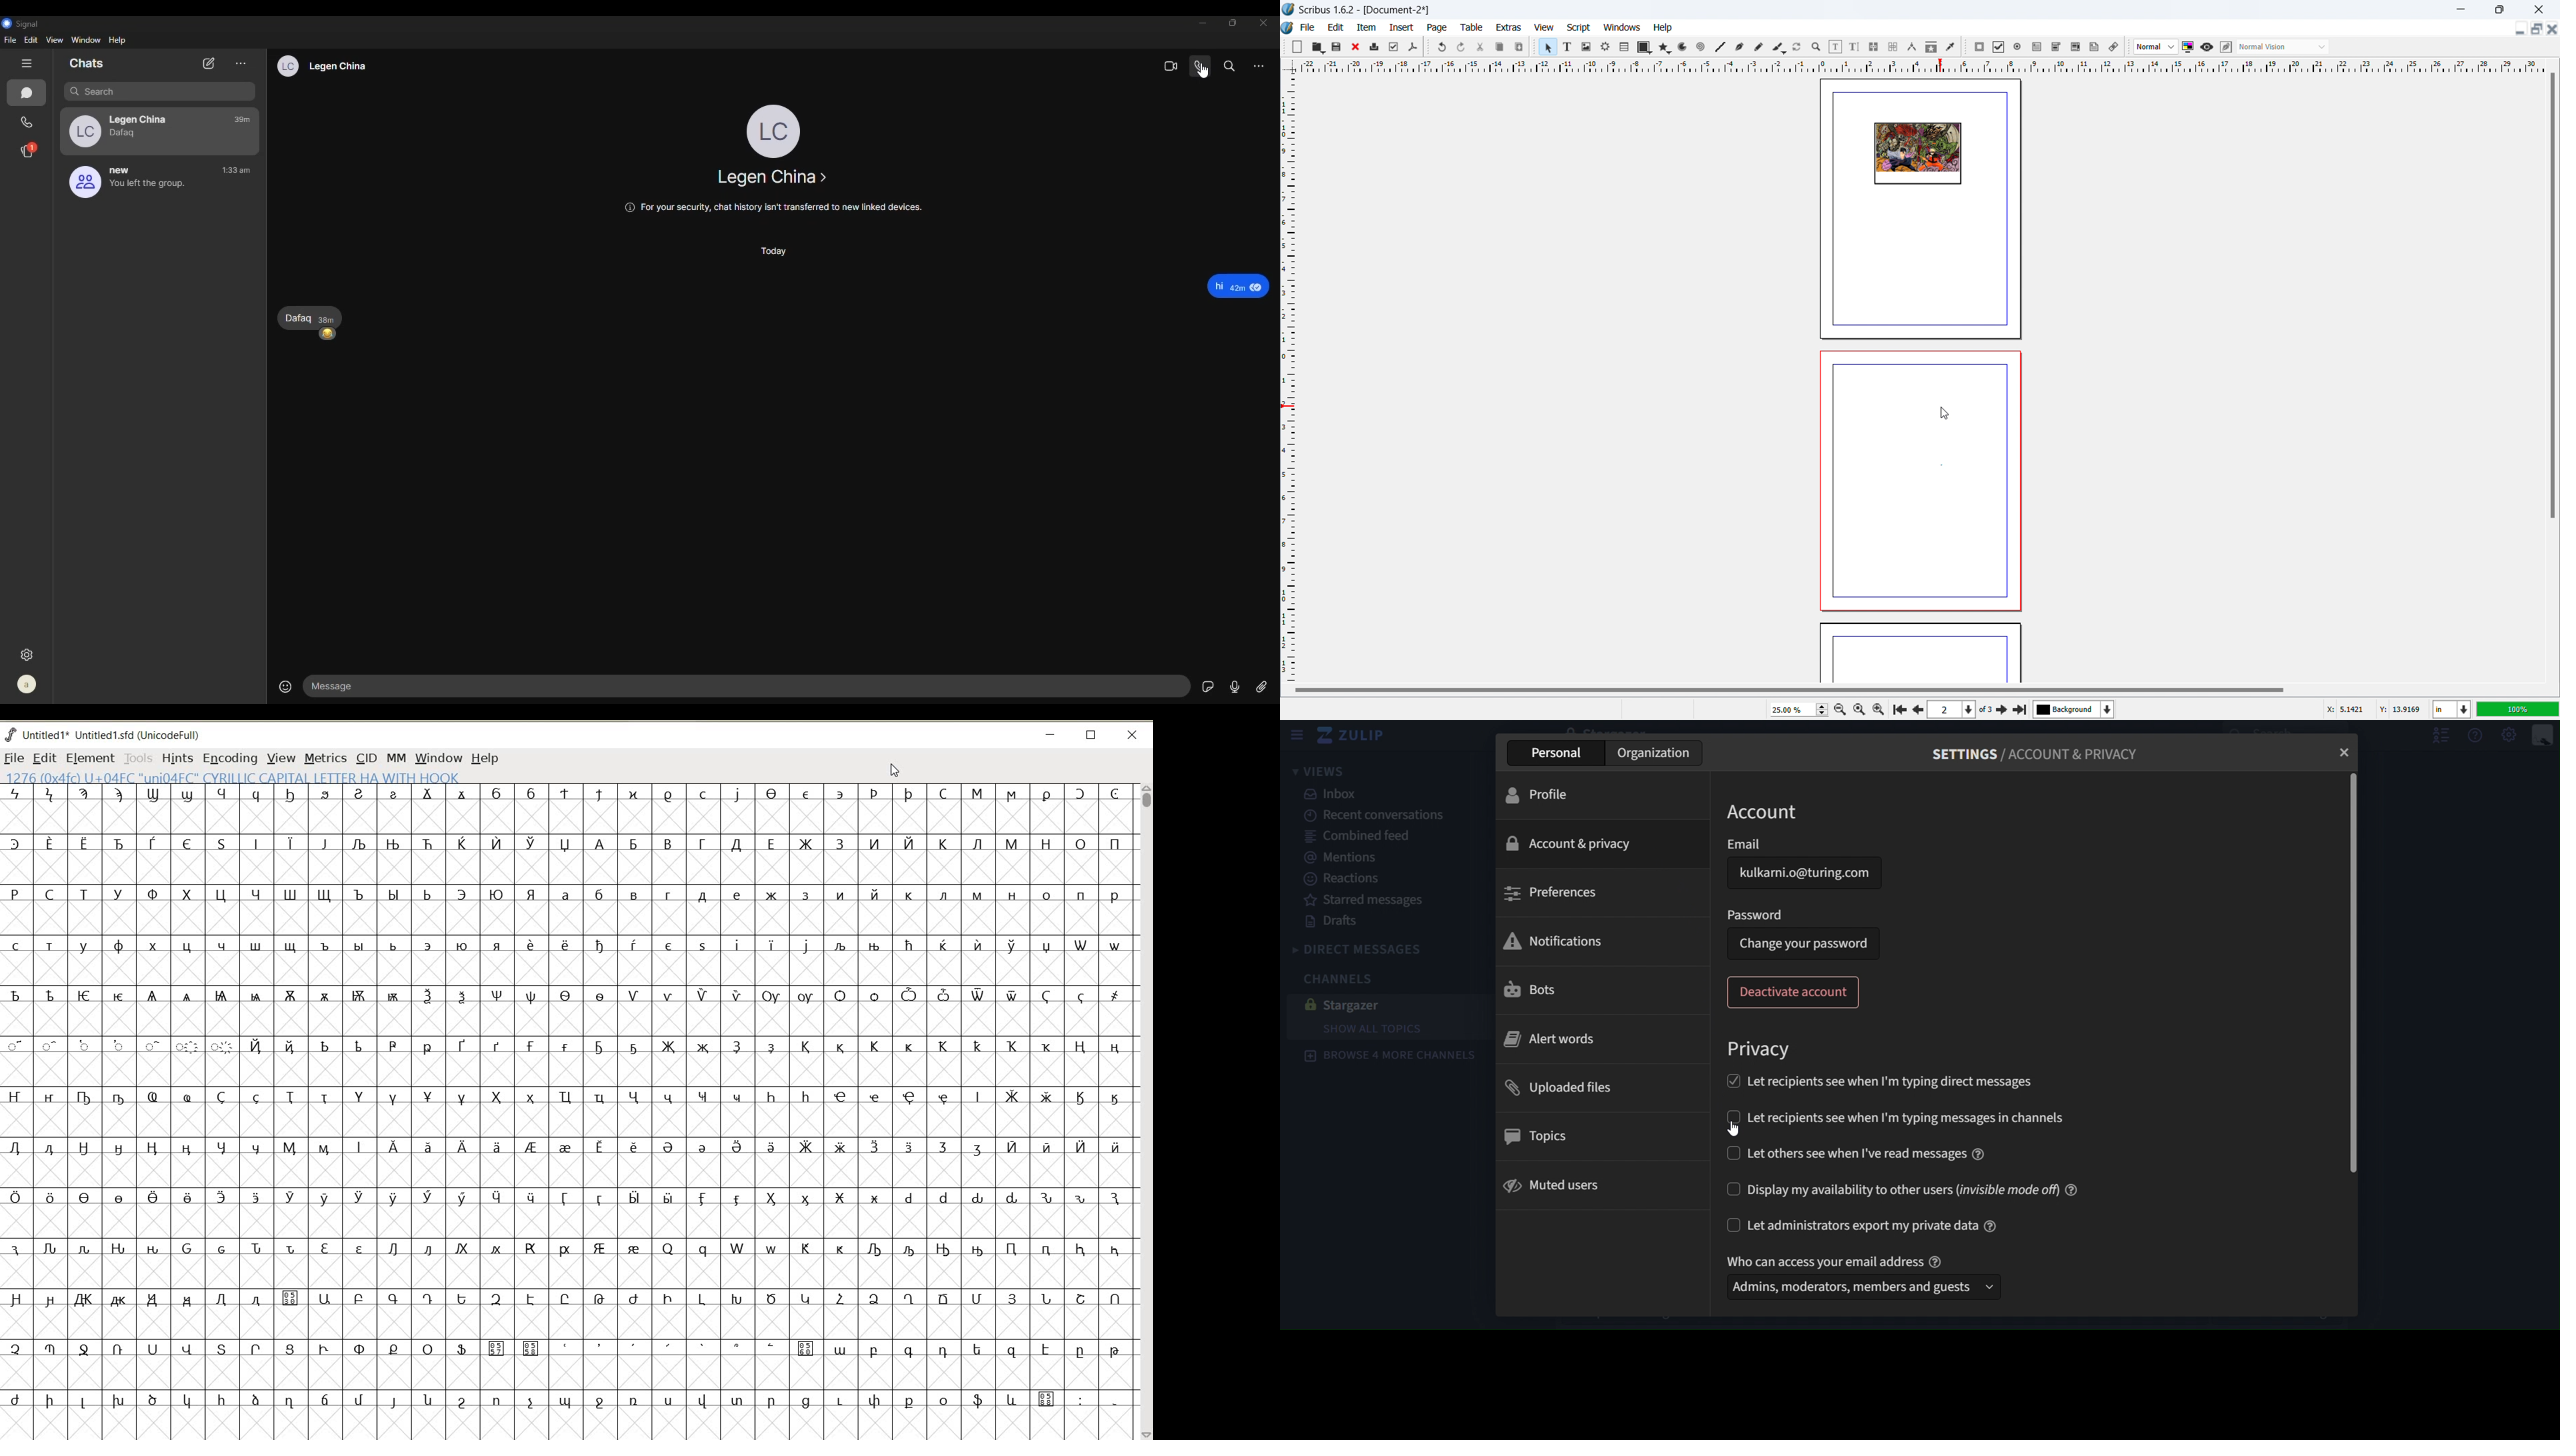 The image size is (2576, 1456). What do you see at coordinates (1719, 47) in the screenshot?
I see `line` at bounding box center [1719, 47].